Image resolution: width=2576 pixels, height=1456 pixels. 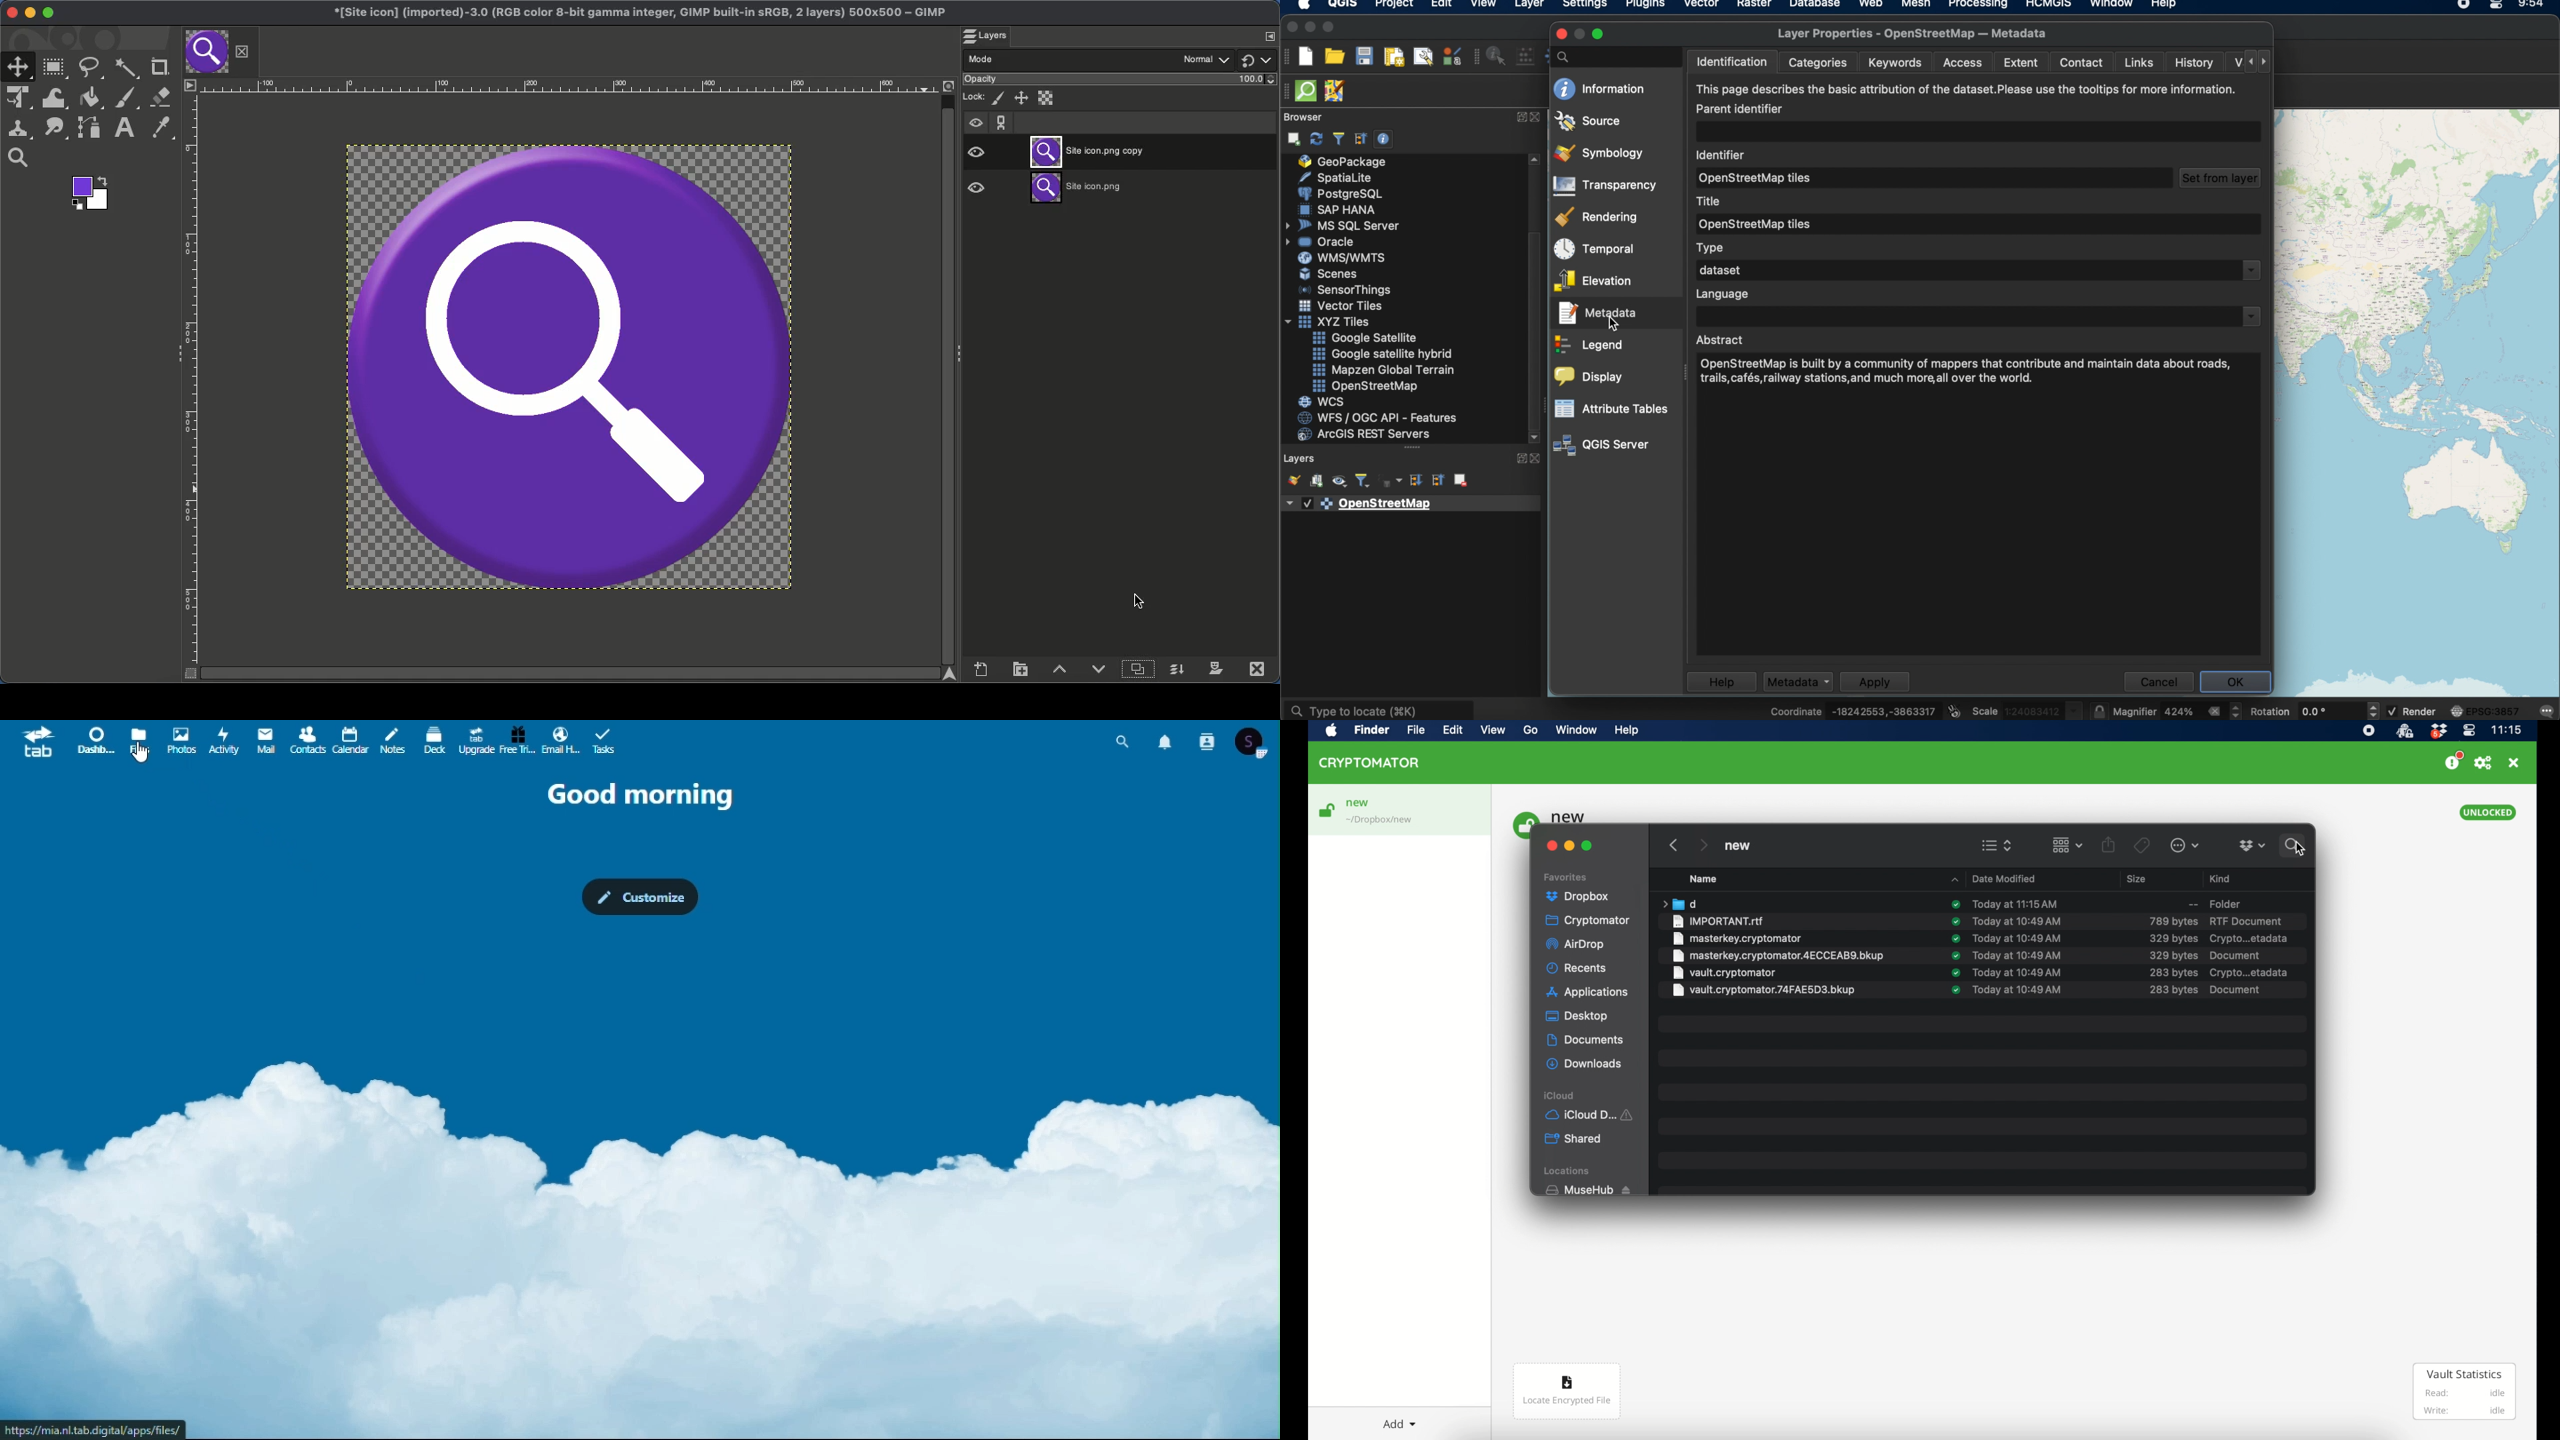 I want to click on vector tiles, so click(x=1341, y=304).